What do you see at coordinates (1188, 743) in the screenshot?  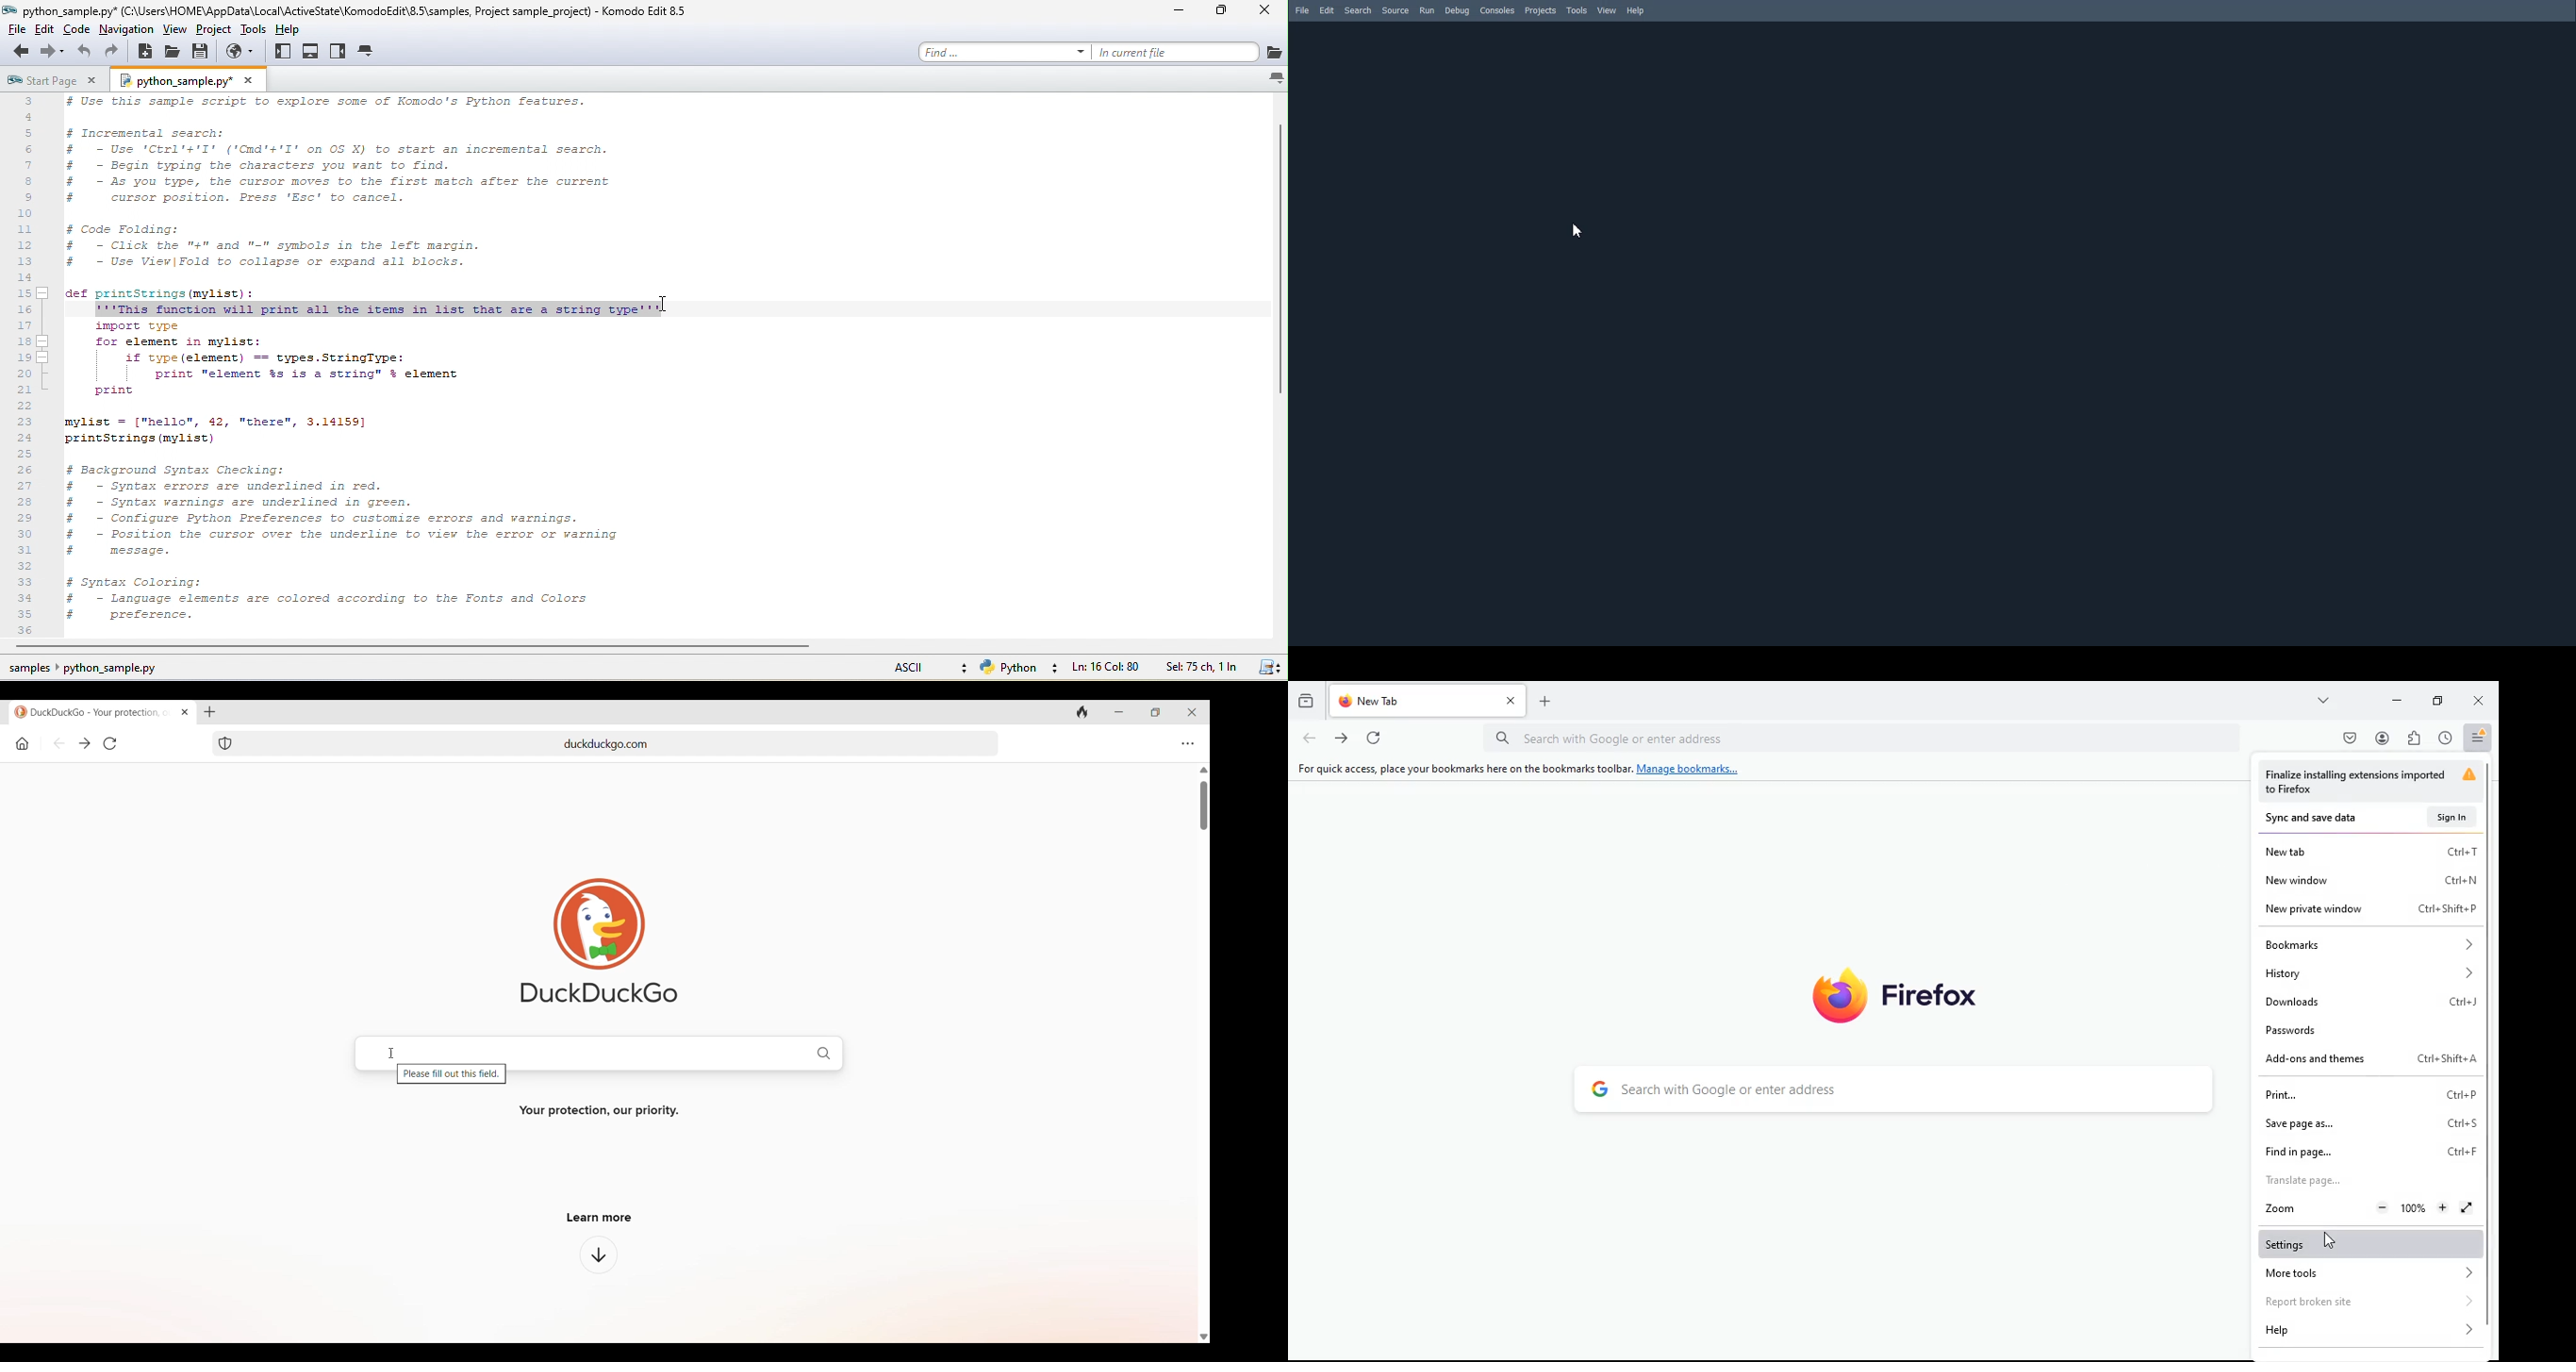 I see `Browser settings` at bounding box center [1188, 743].